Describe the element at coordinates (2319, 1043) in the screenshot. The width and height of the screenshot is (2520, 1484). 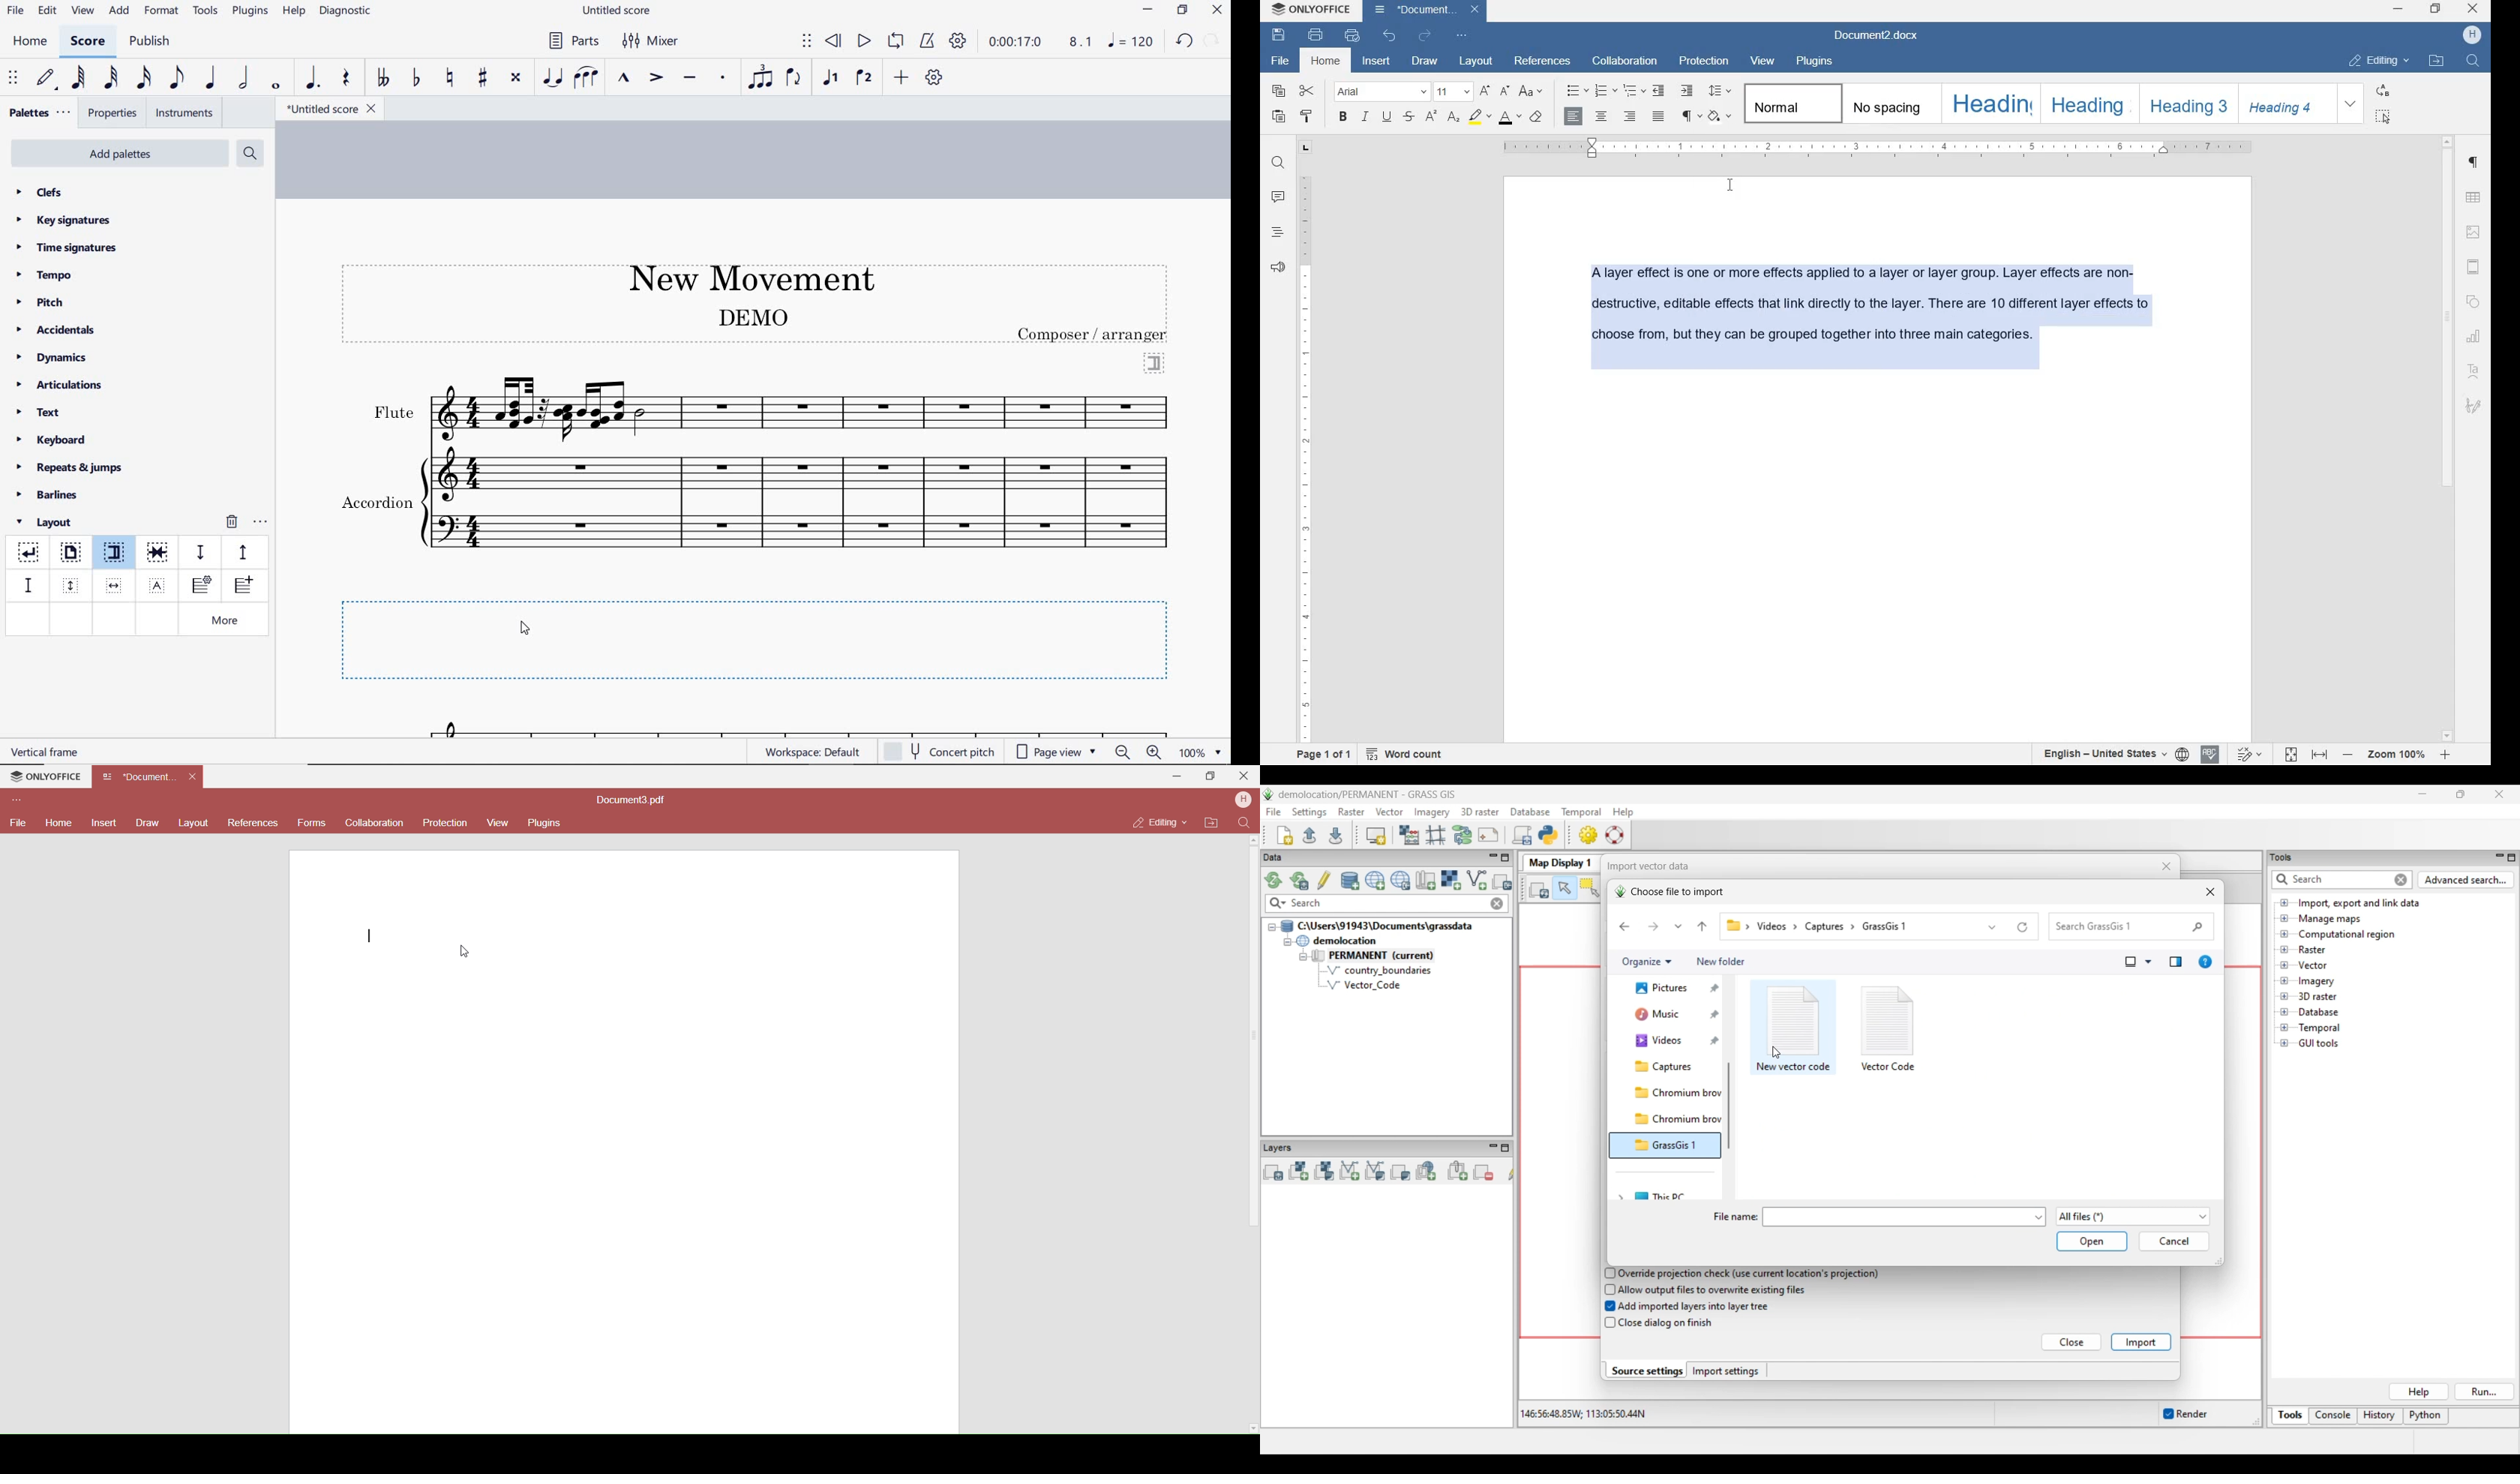
I see `Double click to see files under GUI tools` at that location.